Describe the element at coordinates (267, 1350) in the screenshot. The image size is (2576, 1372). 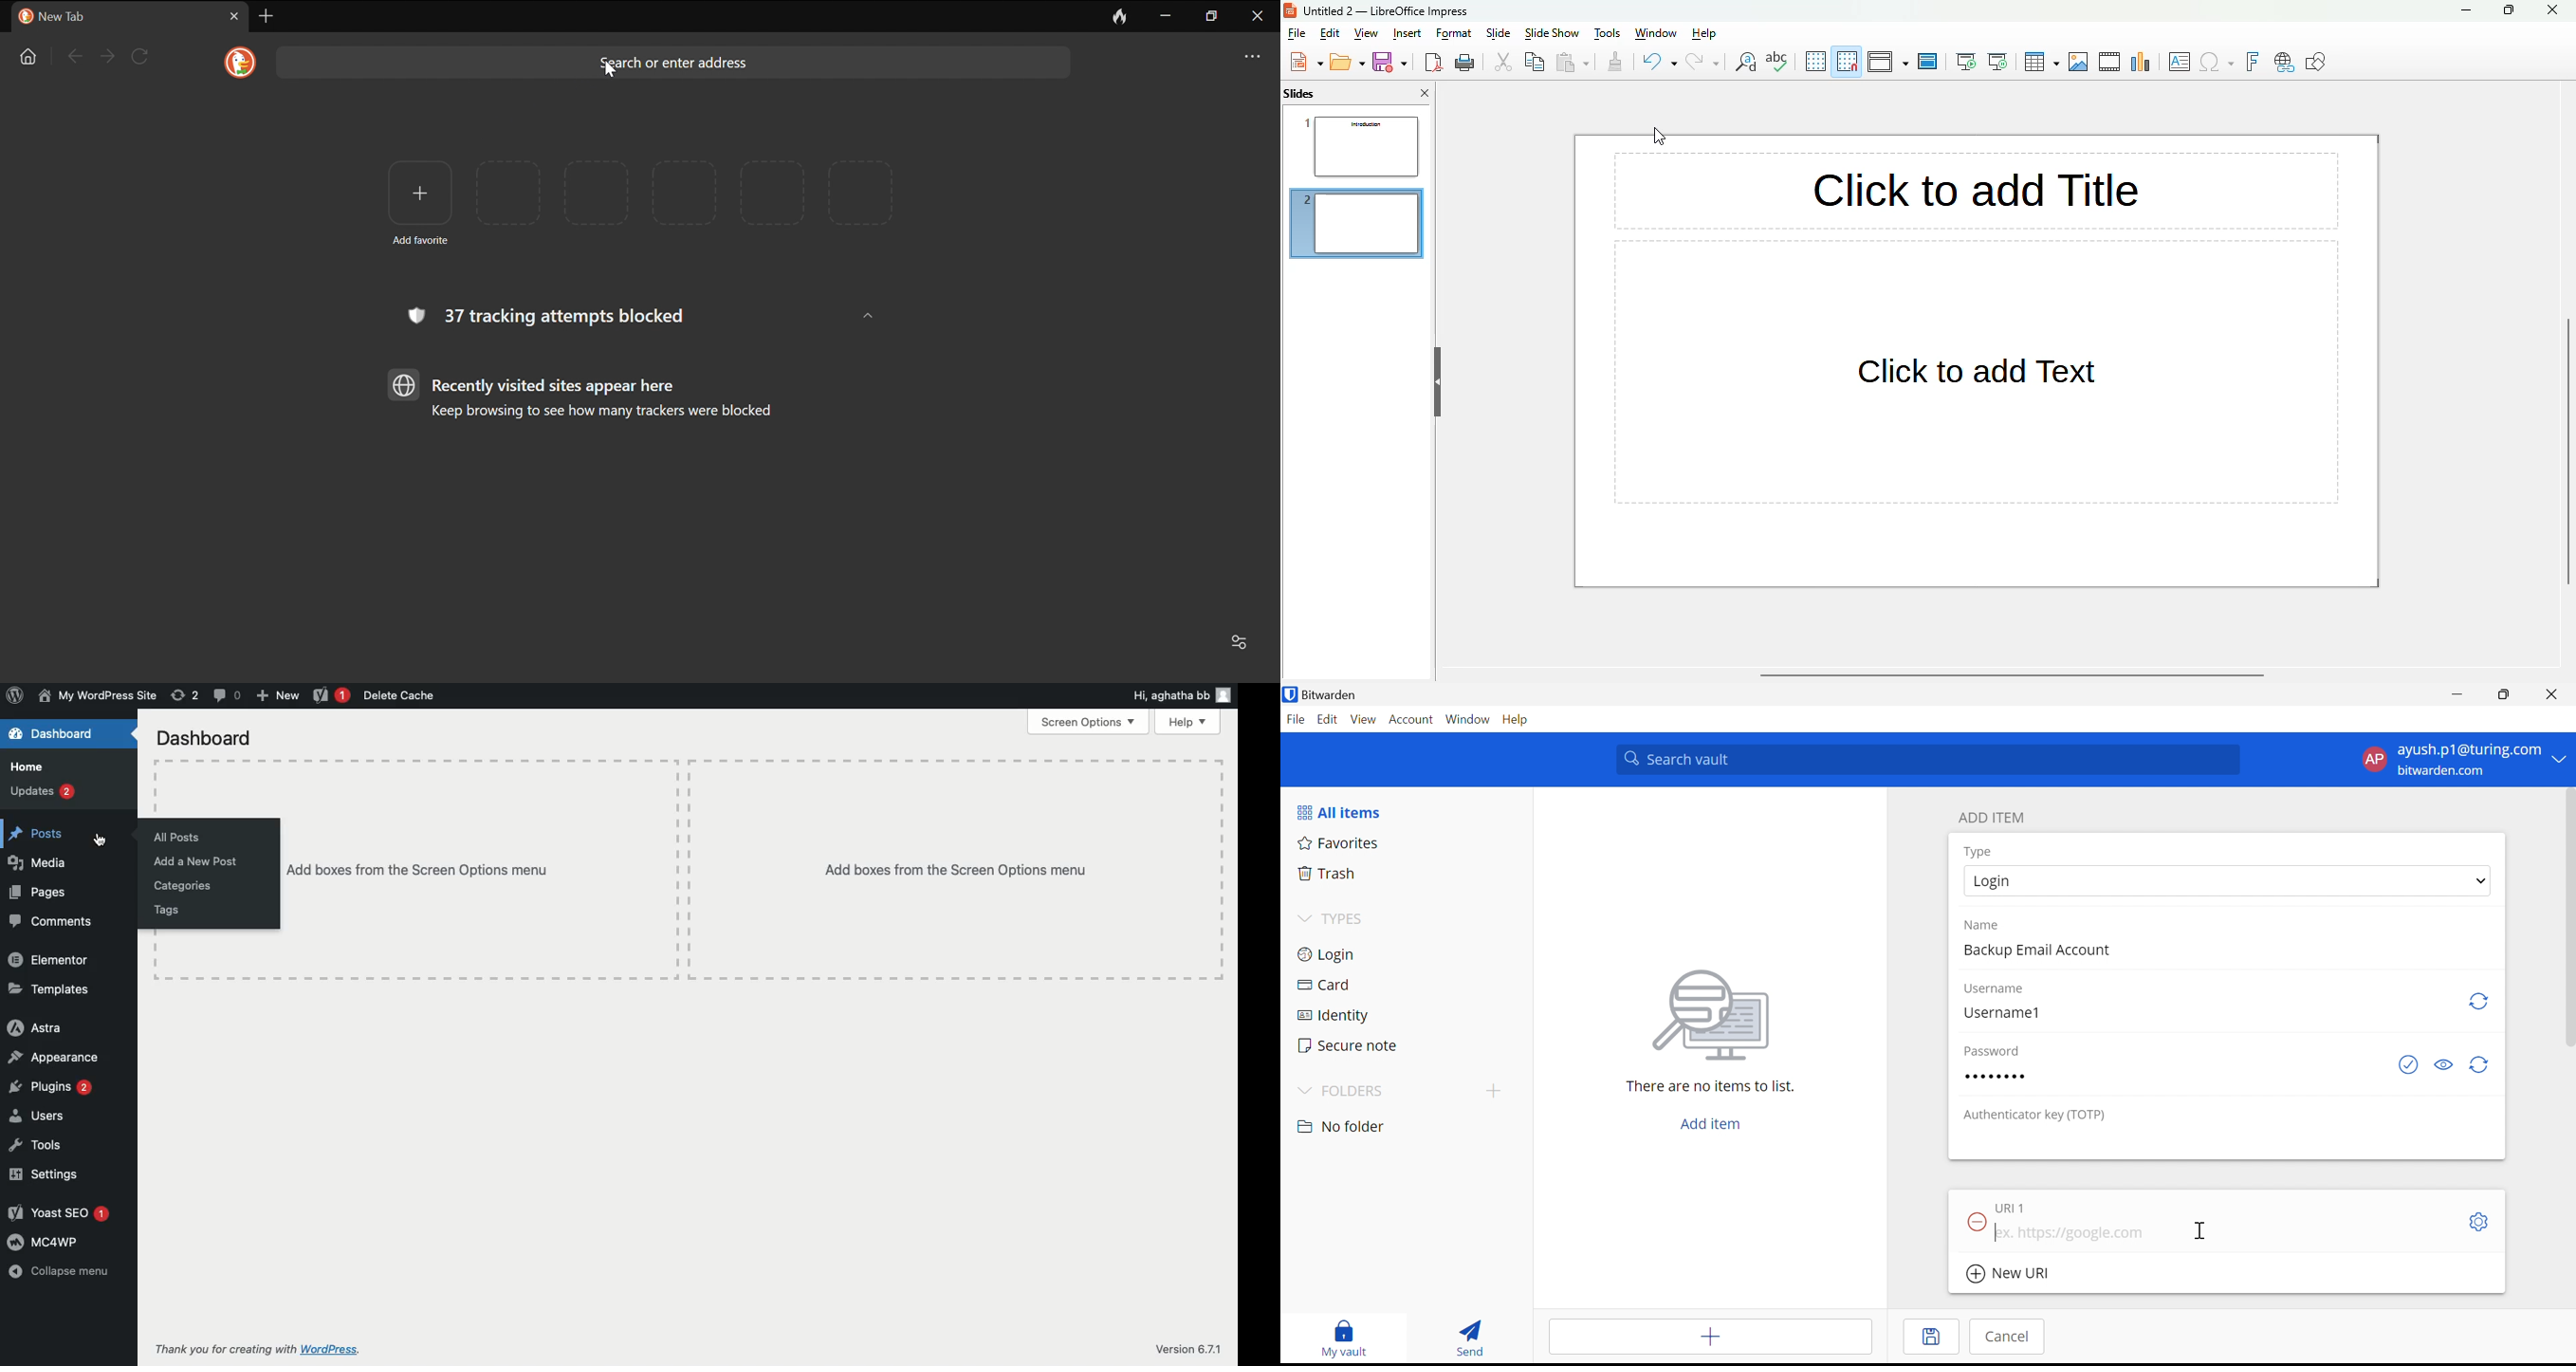
I see `Thank you for creating with wordpress` at that location.